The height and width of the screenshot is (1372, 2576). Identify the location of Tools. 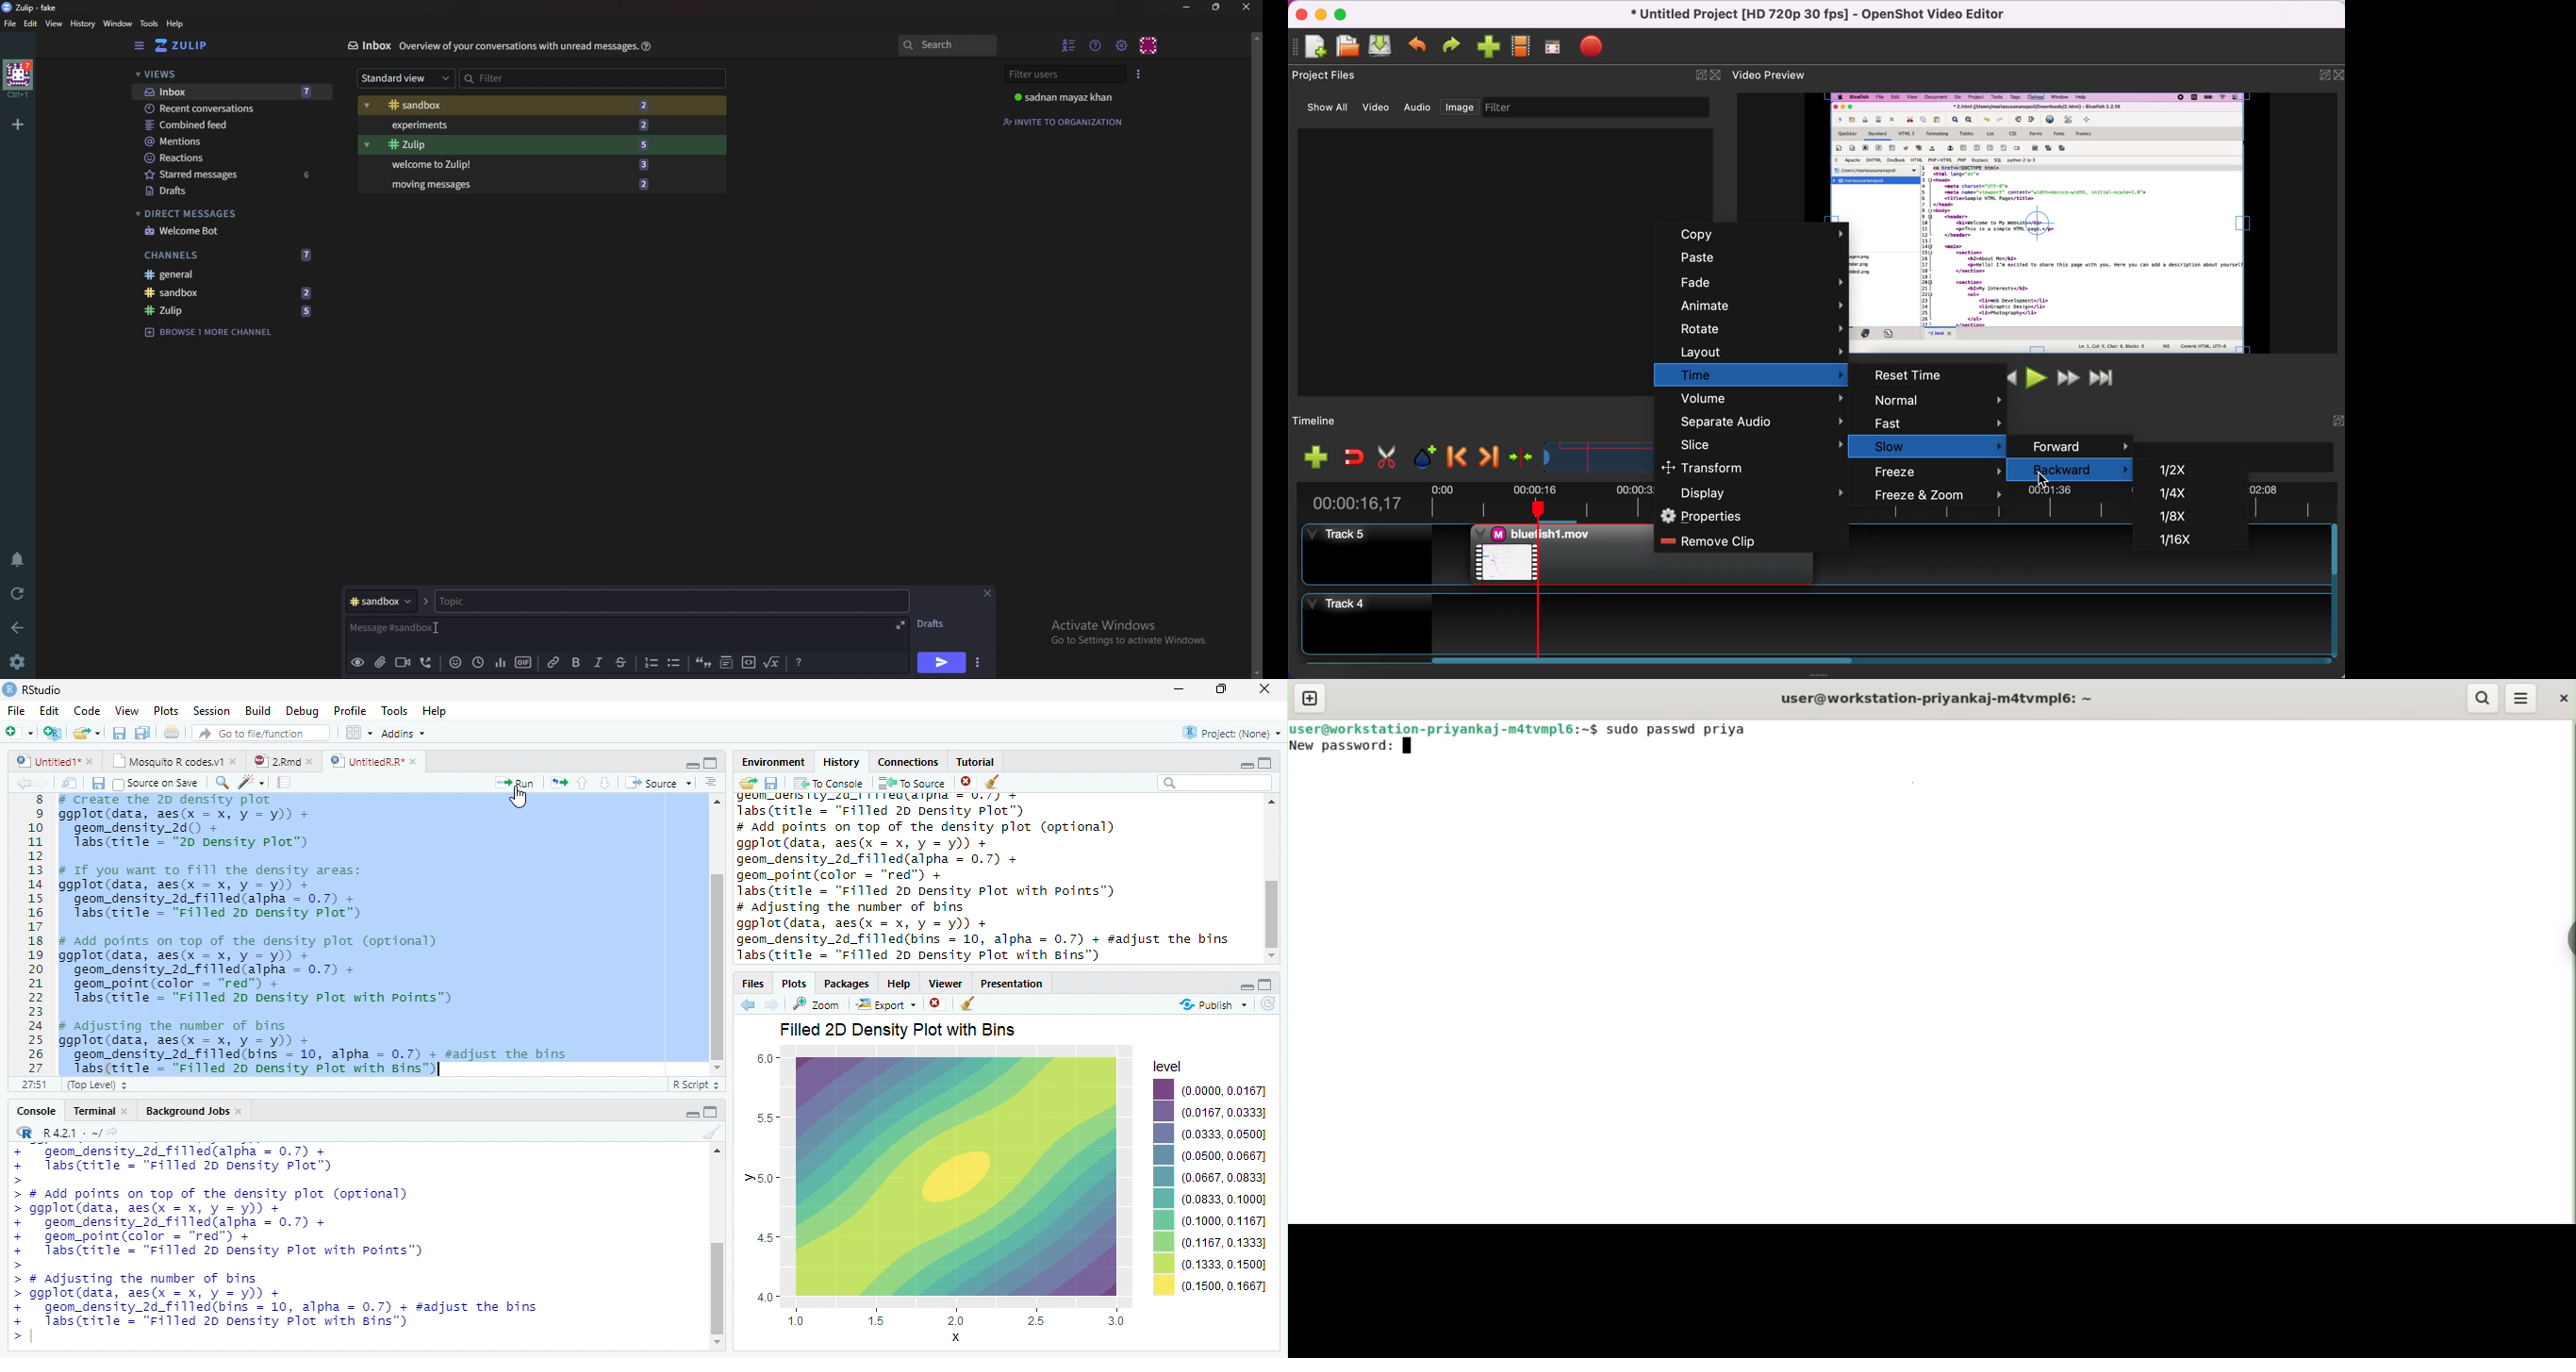
(149, 23).